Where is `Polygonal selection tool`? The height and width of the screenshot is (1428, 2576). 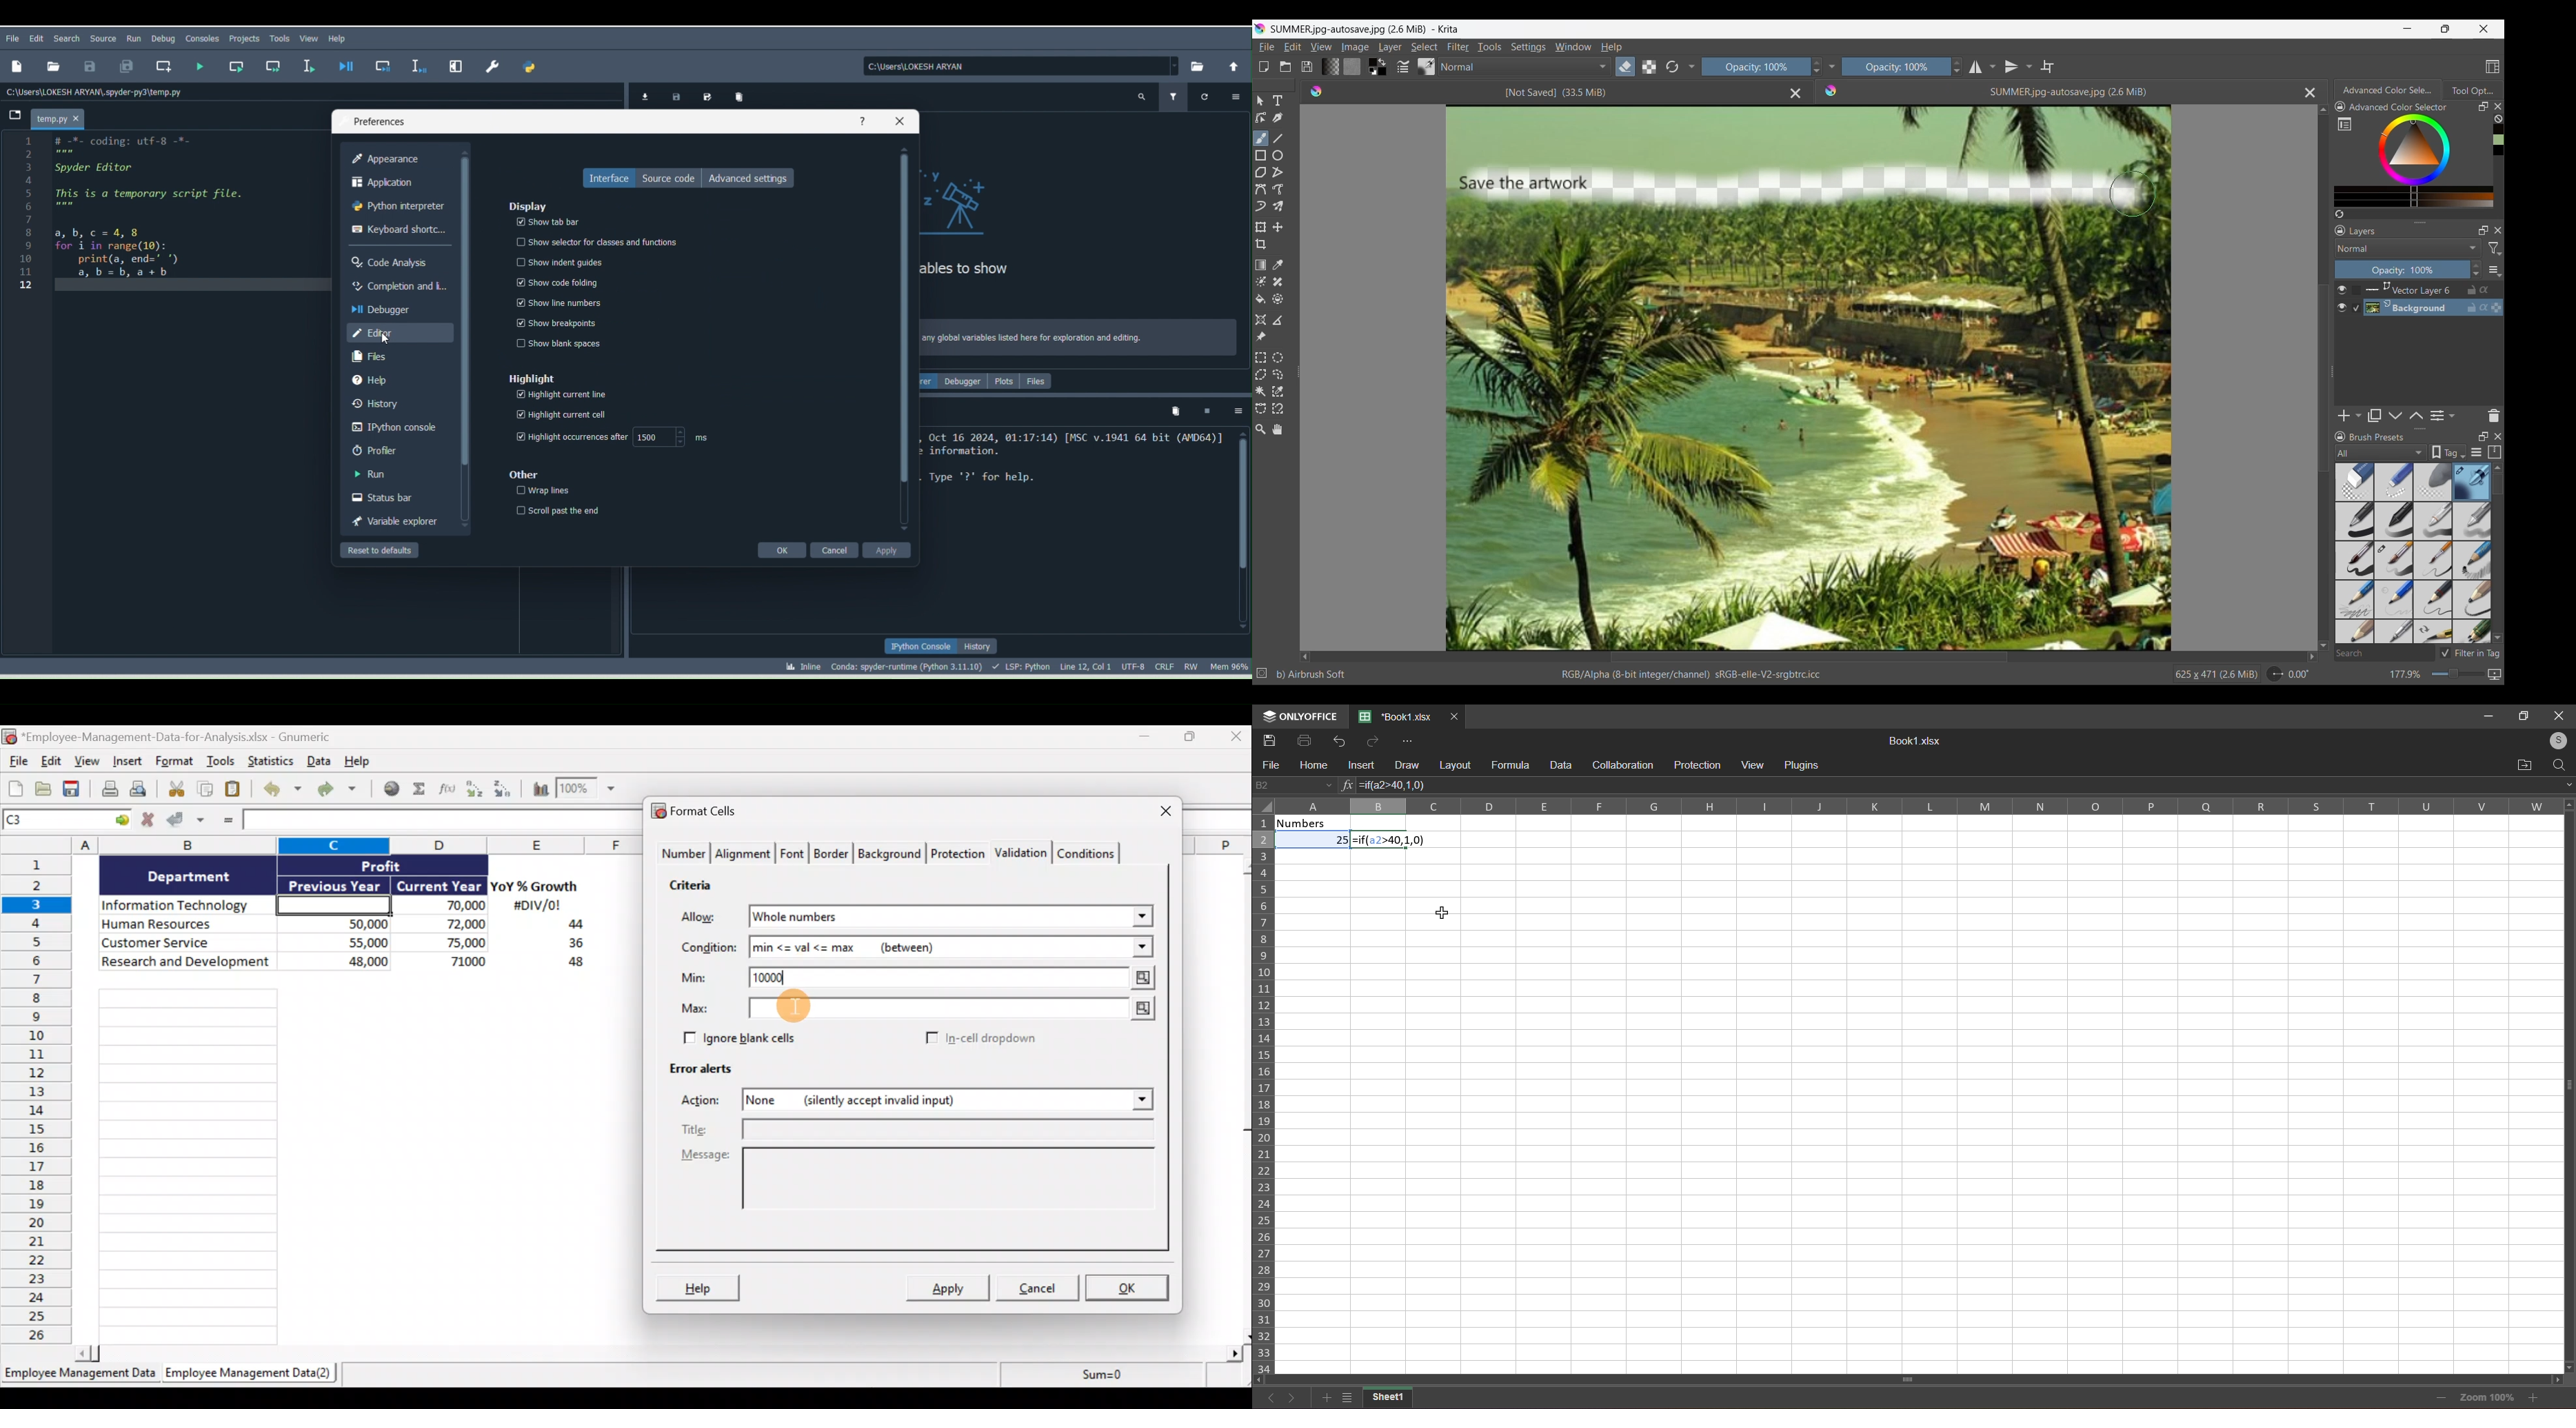
Polygonal selection tool is located at coordinates (1261, 374).